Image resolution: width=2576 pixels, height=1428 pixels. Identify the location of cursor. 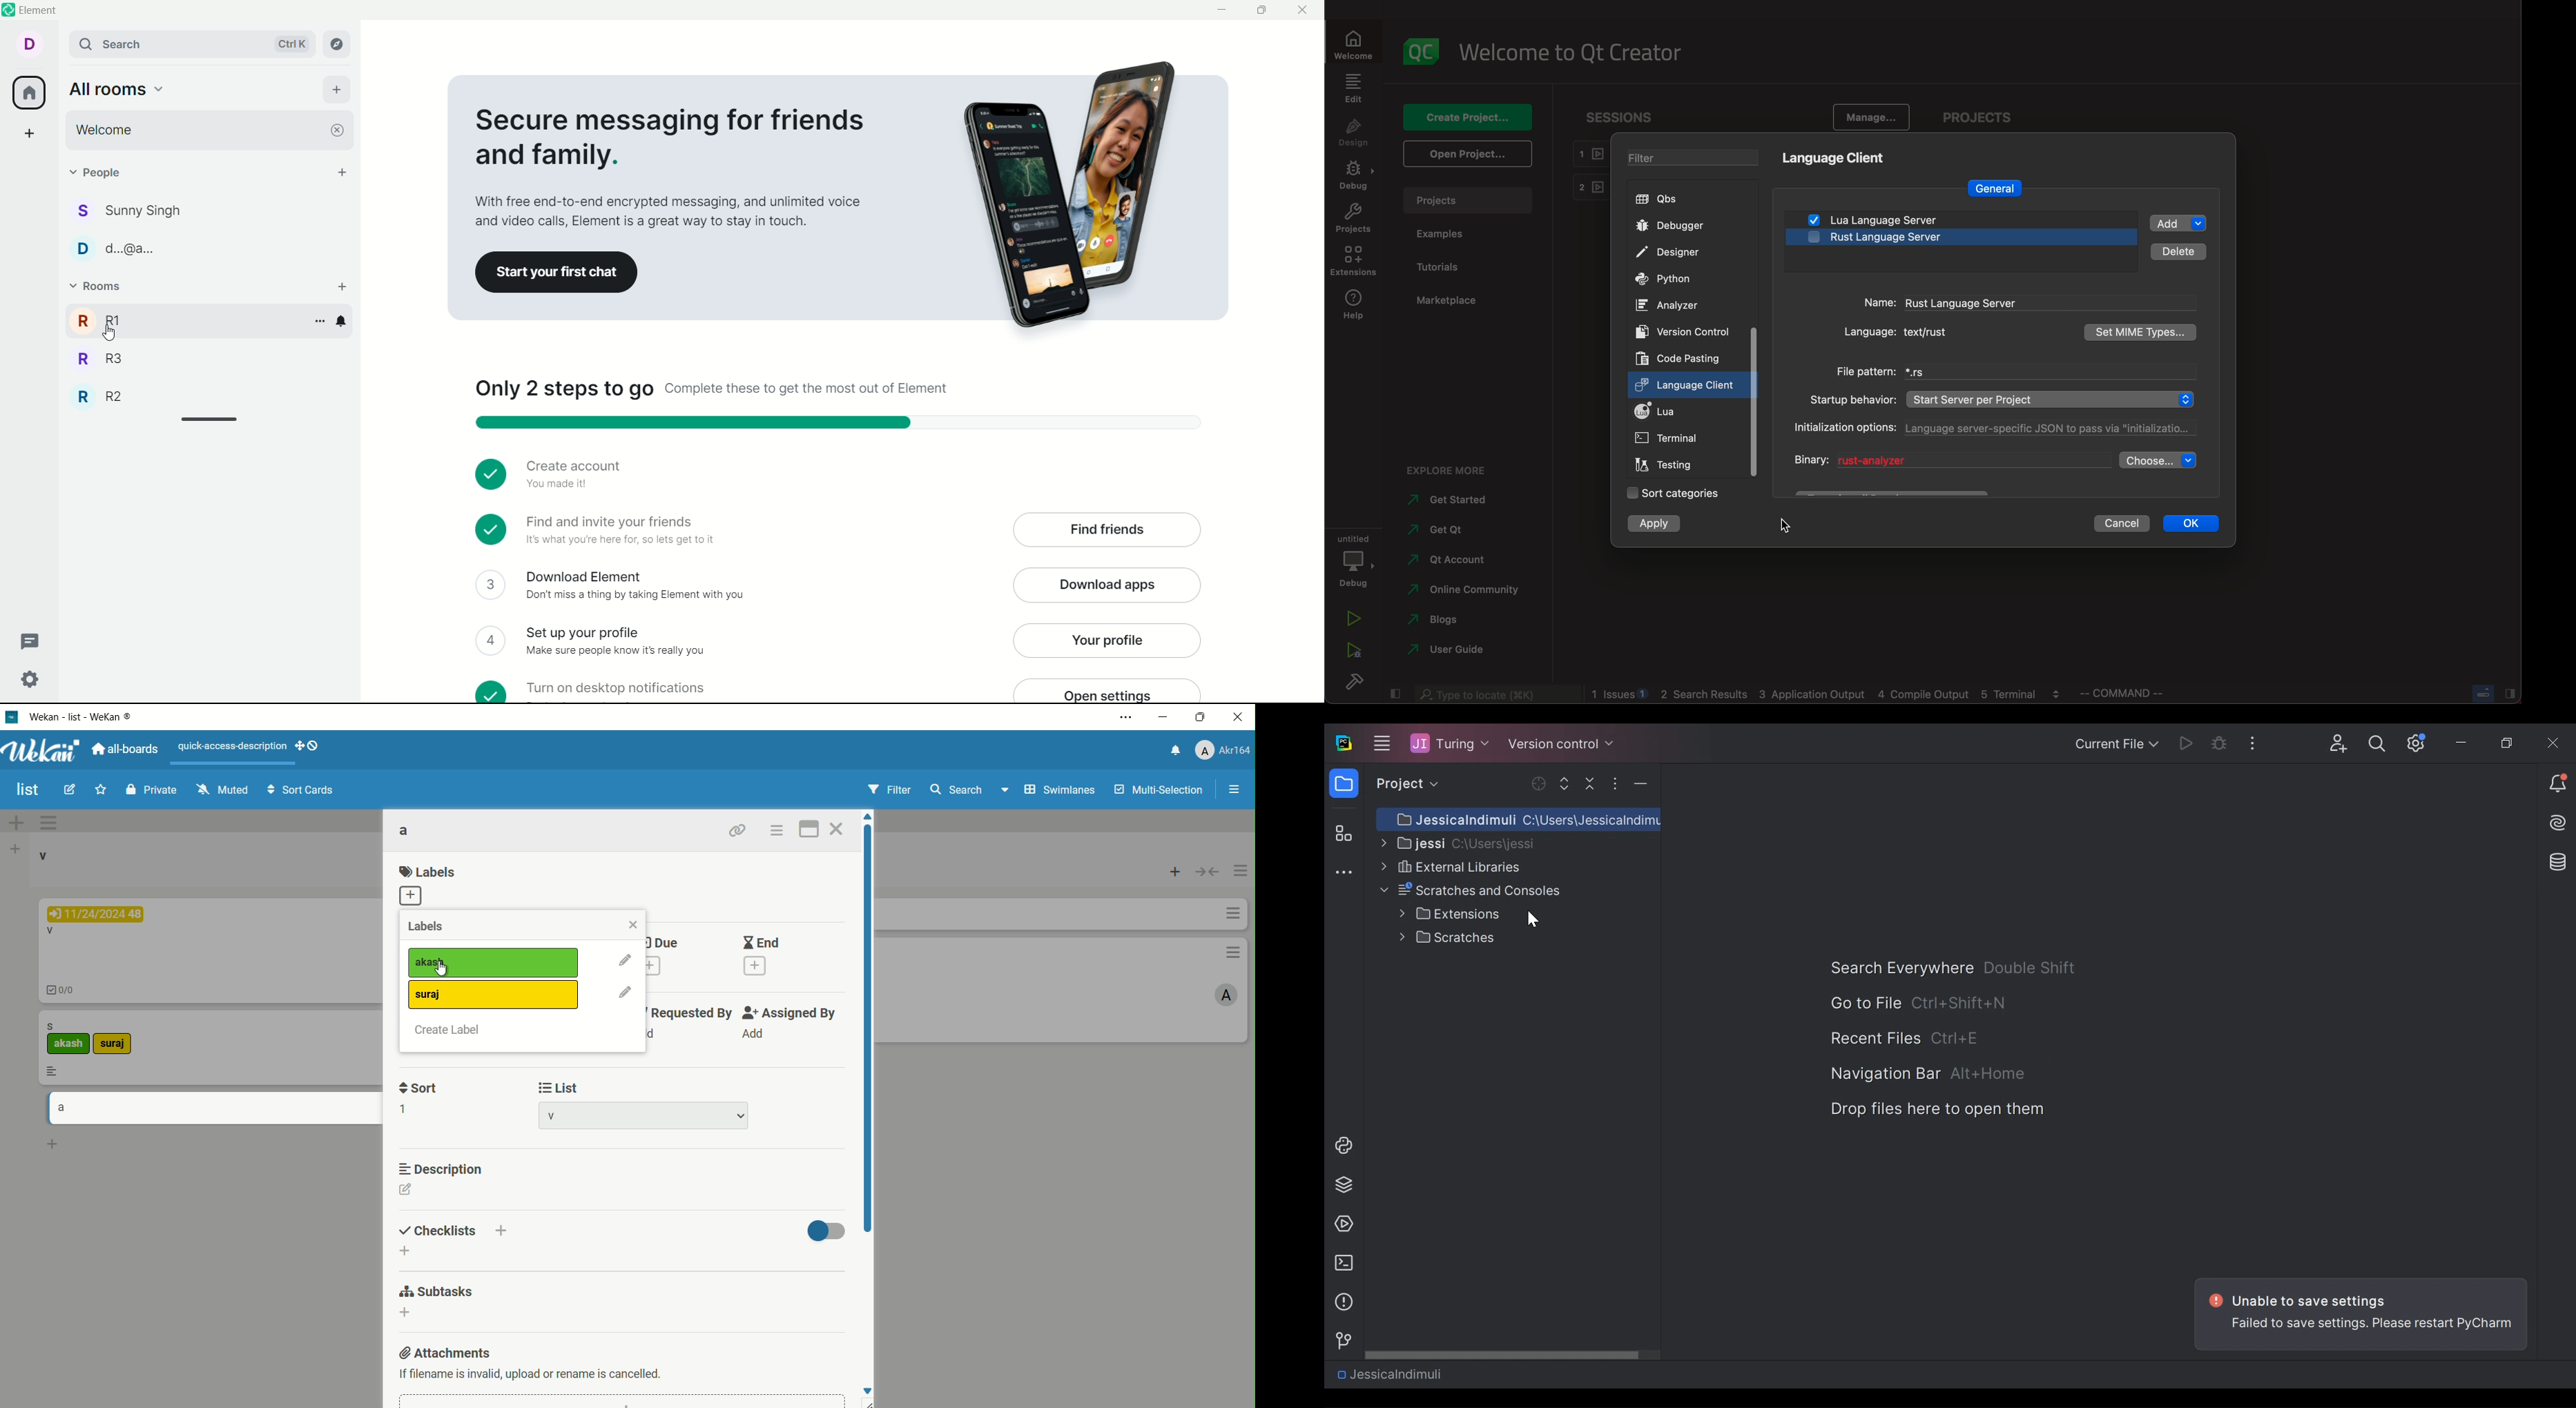
(443, 970).